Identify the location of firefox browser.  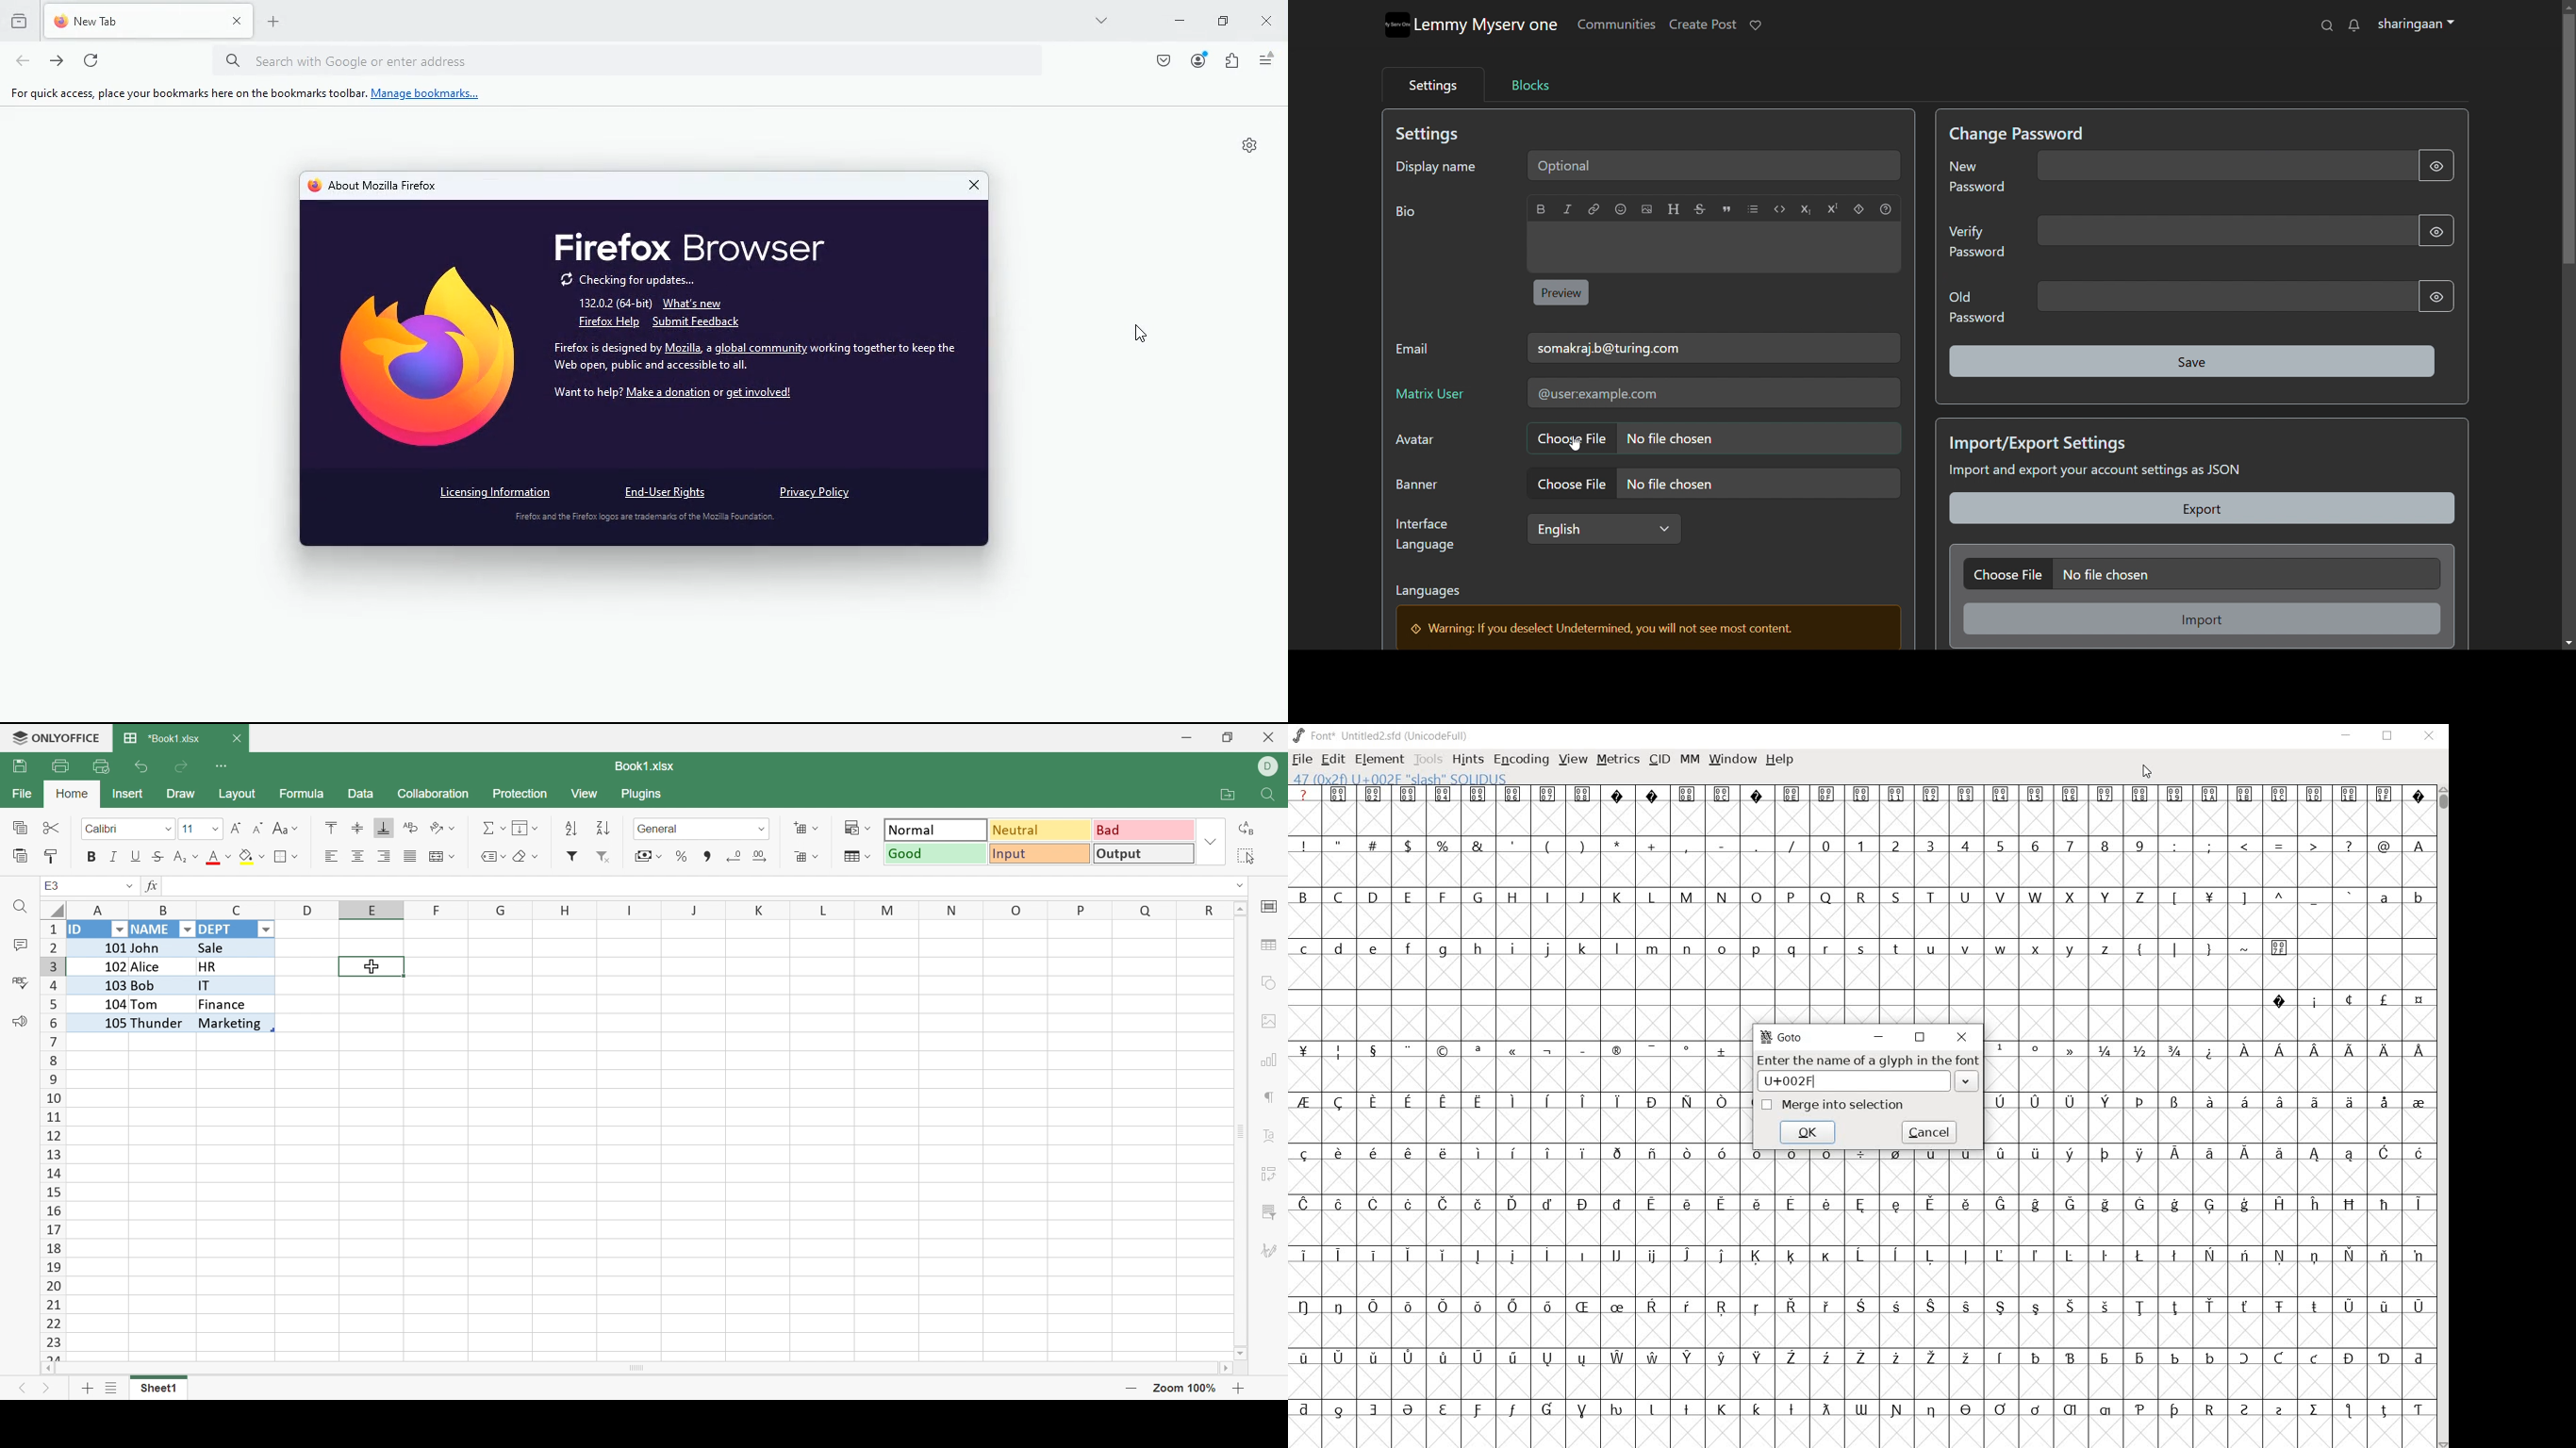
(698, 247).